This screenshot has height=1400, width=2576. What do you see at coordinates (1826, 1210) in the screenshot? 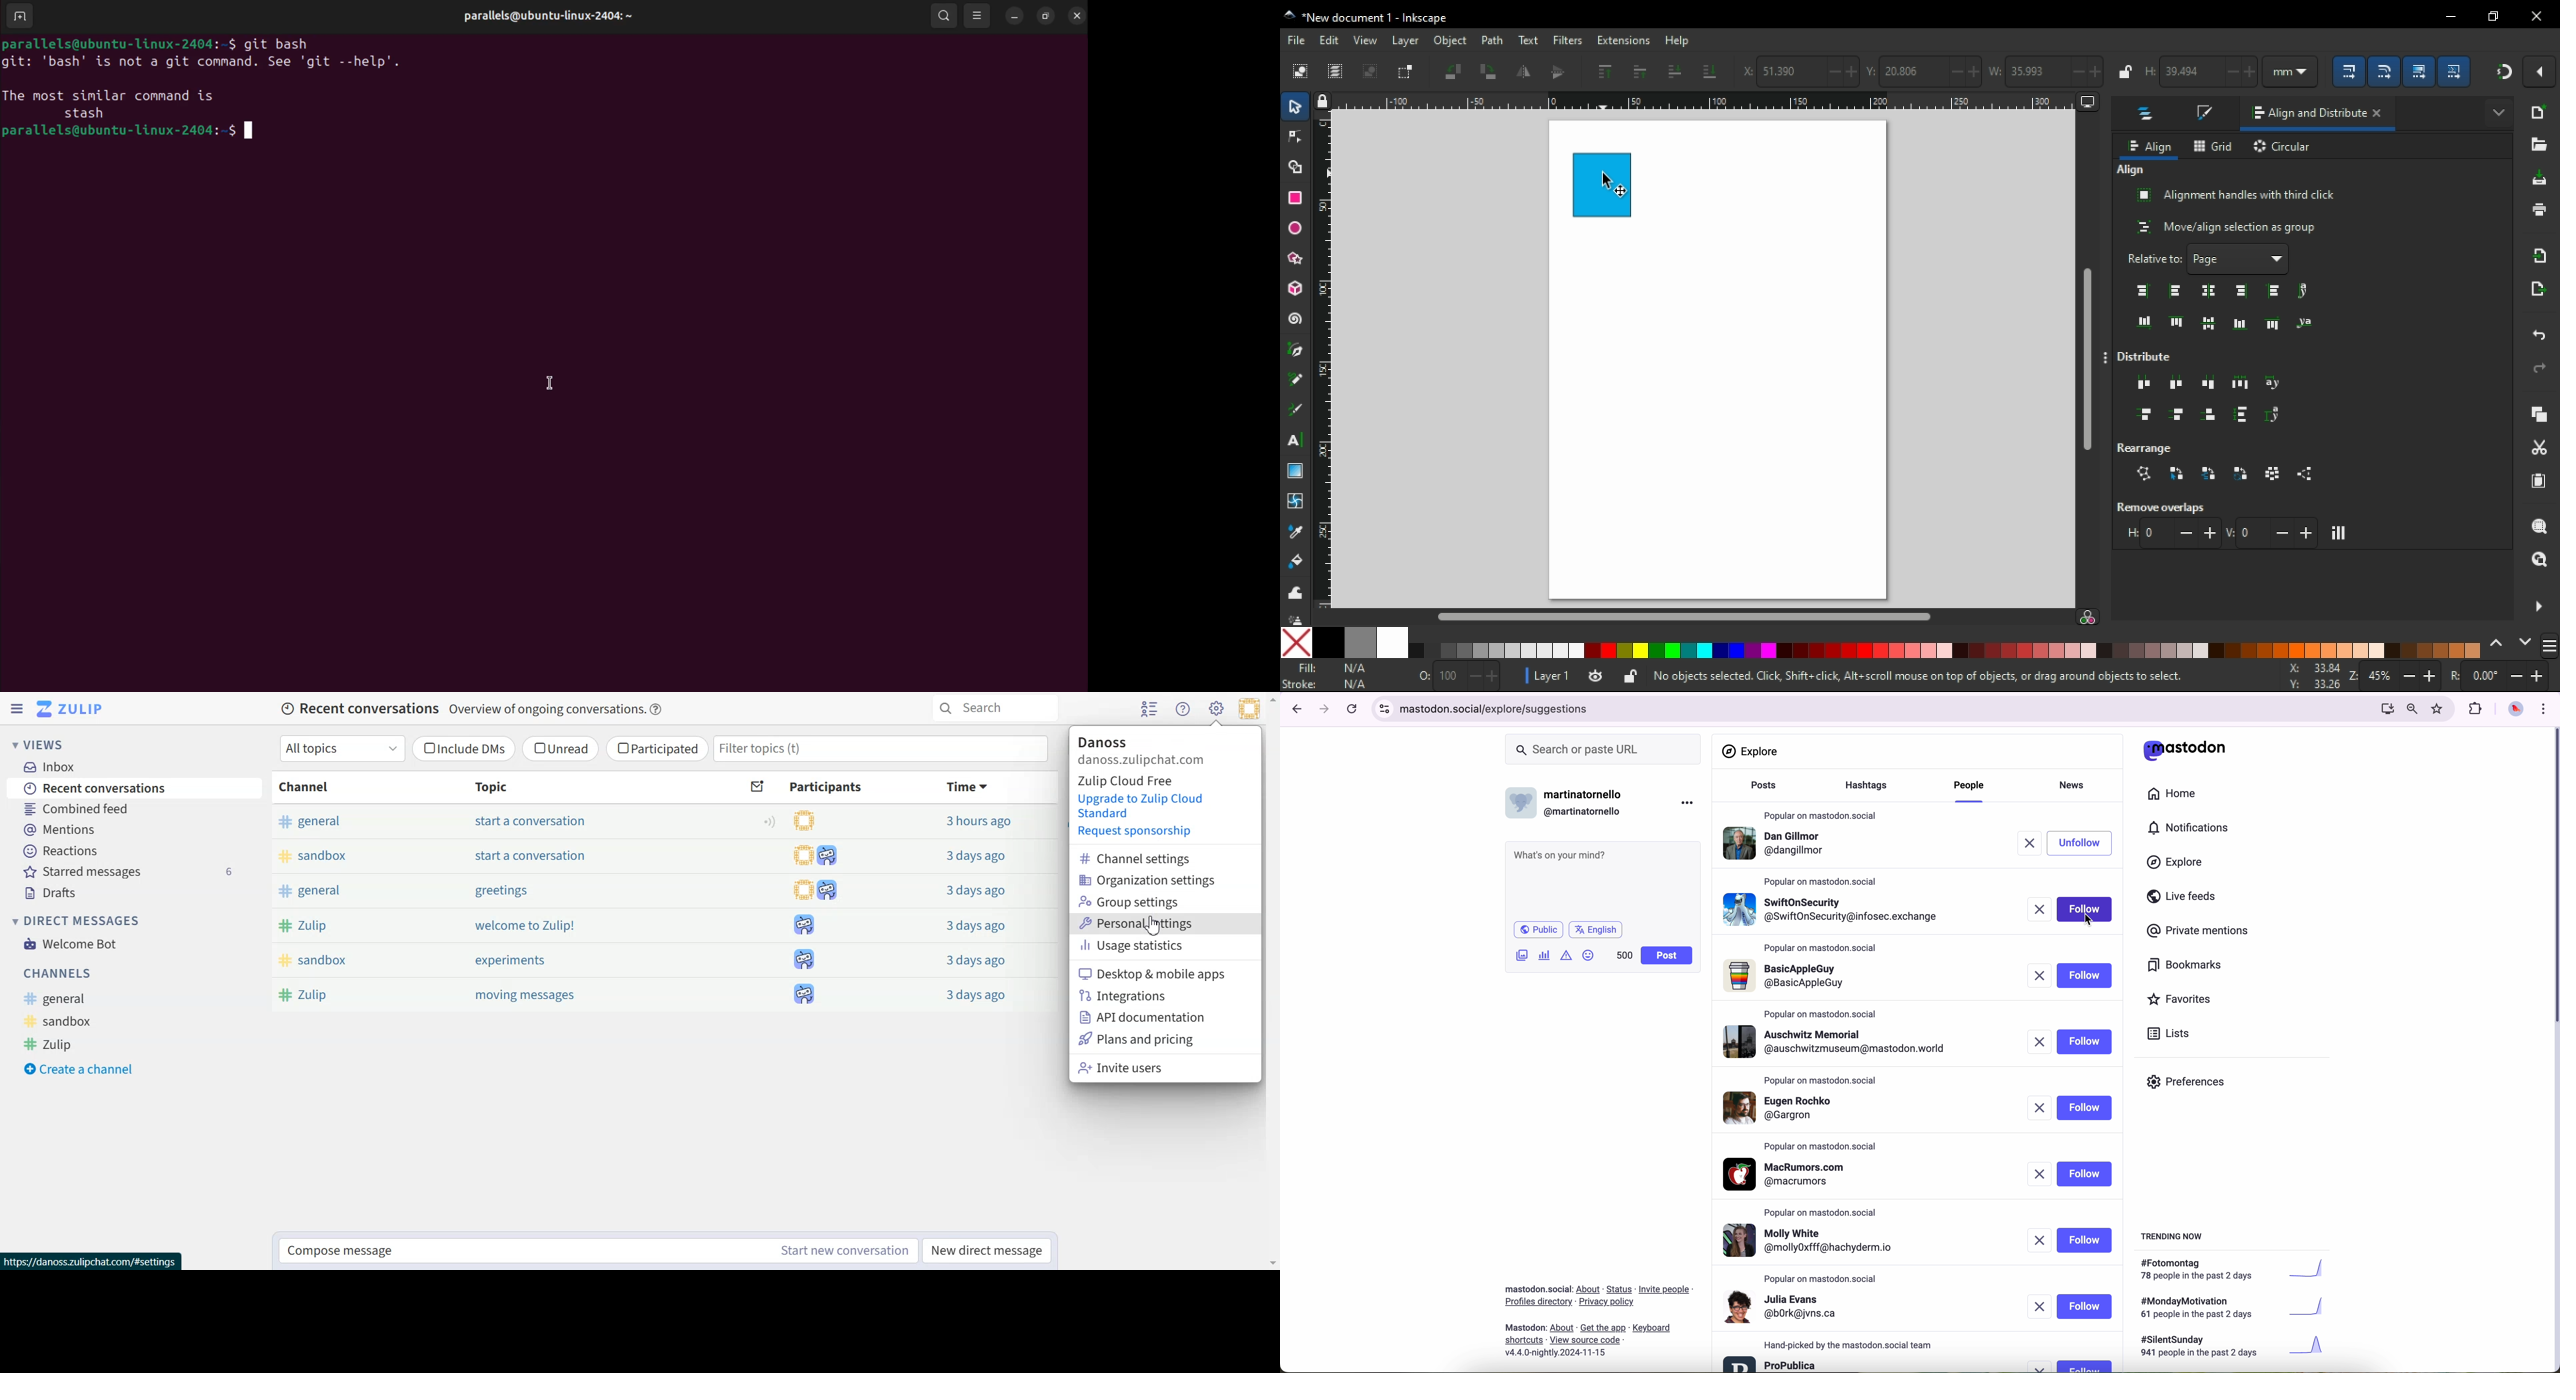
I see `popular on mastodon.social` at bounding box center [1826, 1210].